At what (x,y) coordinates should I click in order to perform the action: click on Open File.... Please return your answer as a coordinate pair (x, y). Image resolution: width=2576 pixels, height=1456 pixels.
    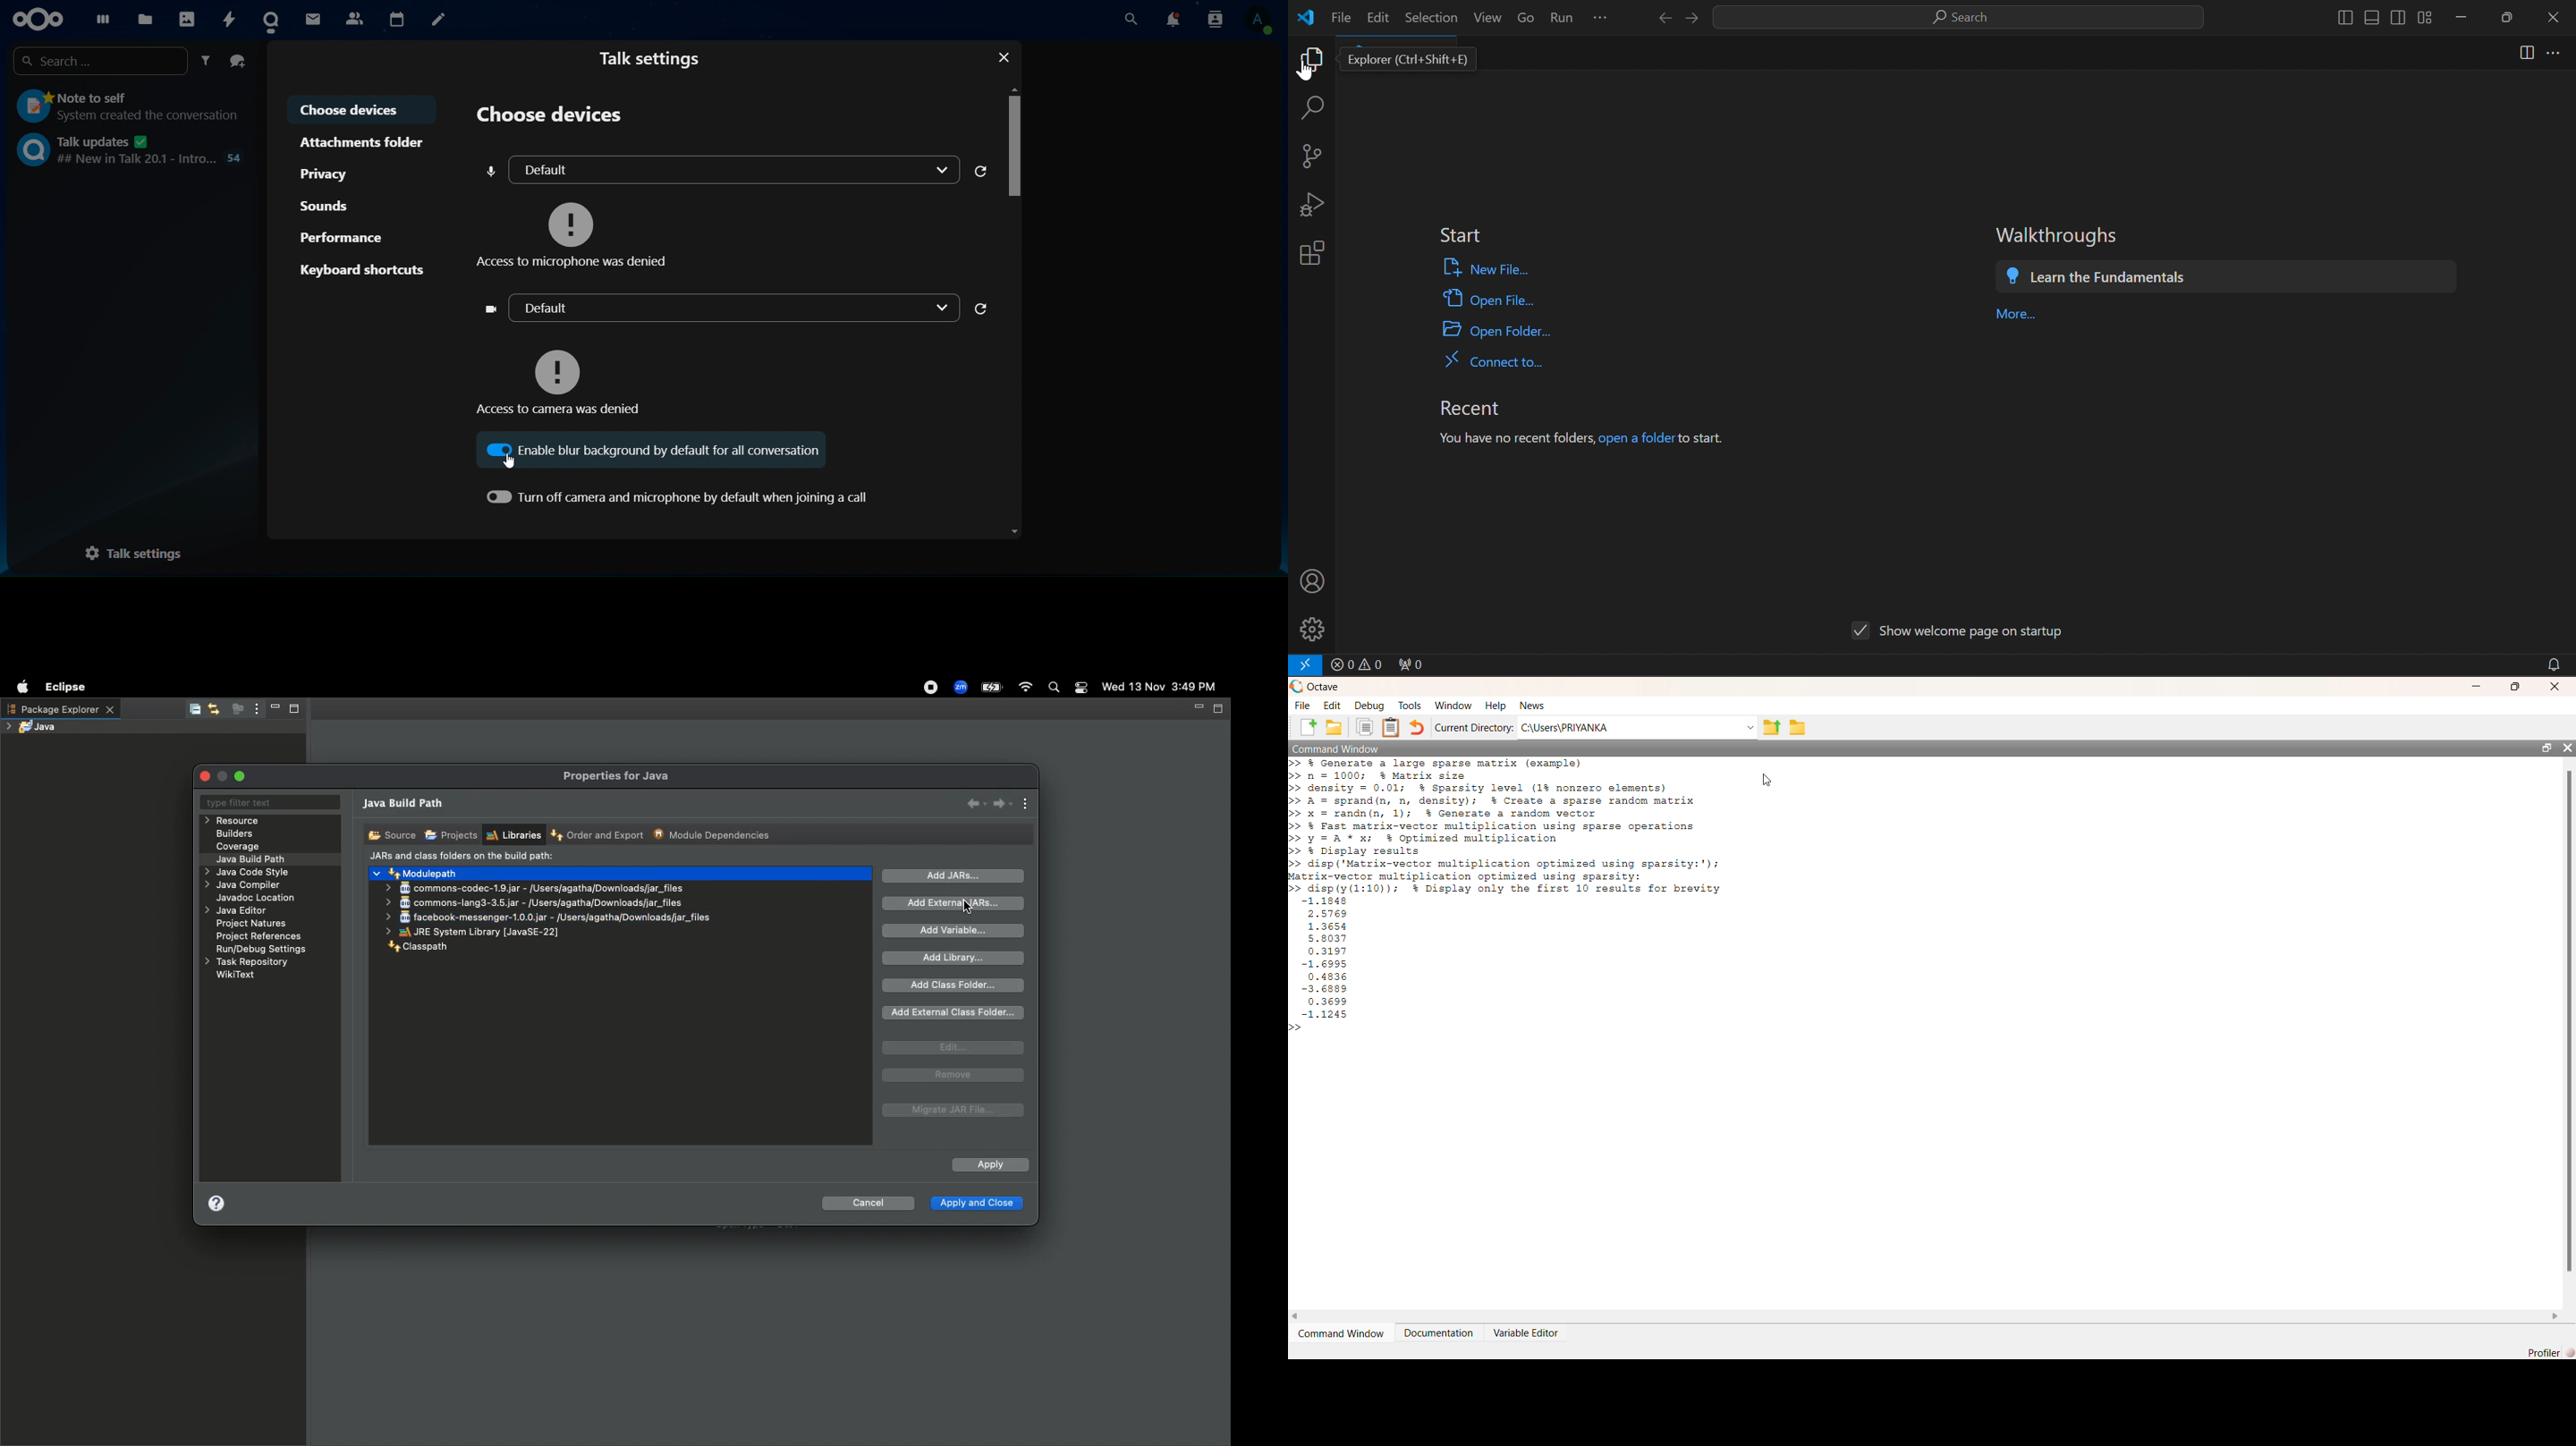
    Looking at the image, I should click on (1491, 302).